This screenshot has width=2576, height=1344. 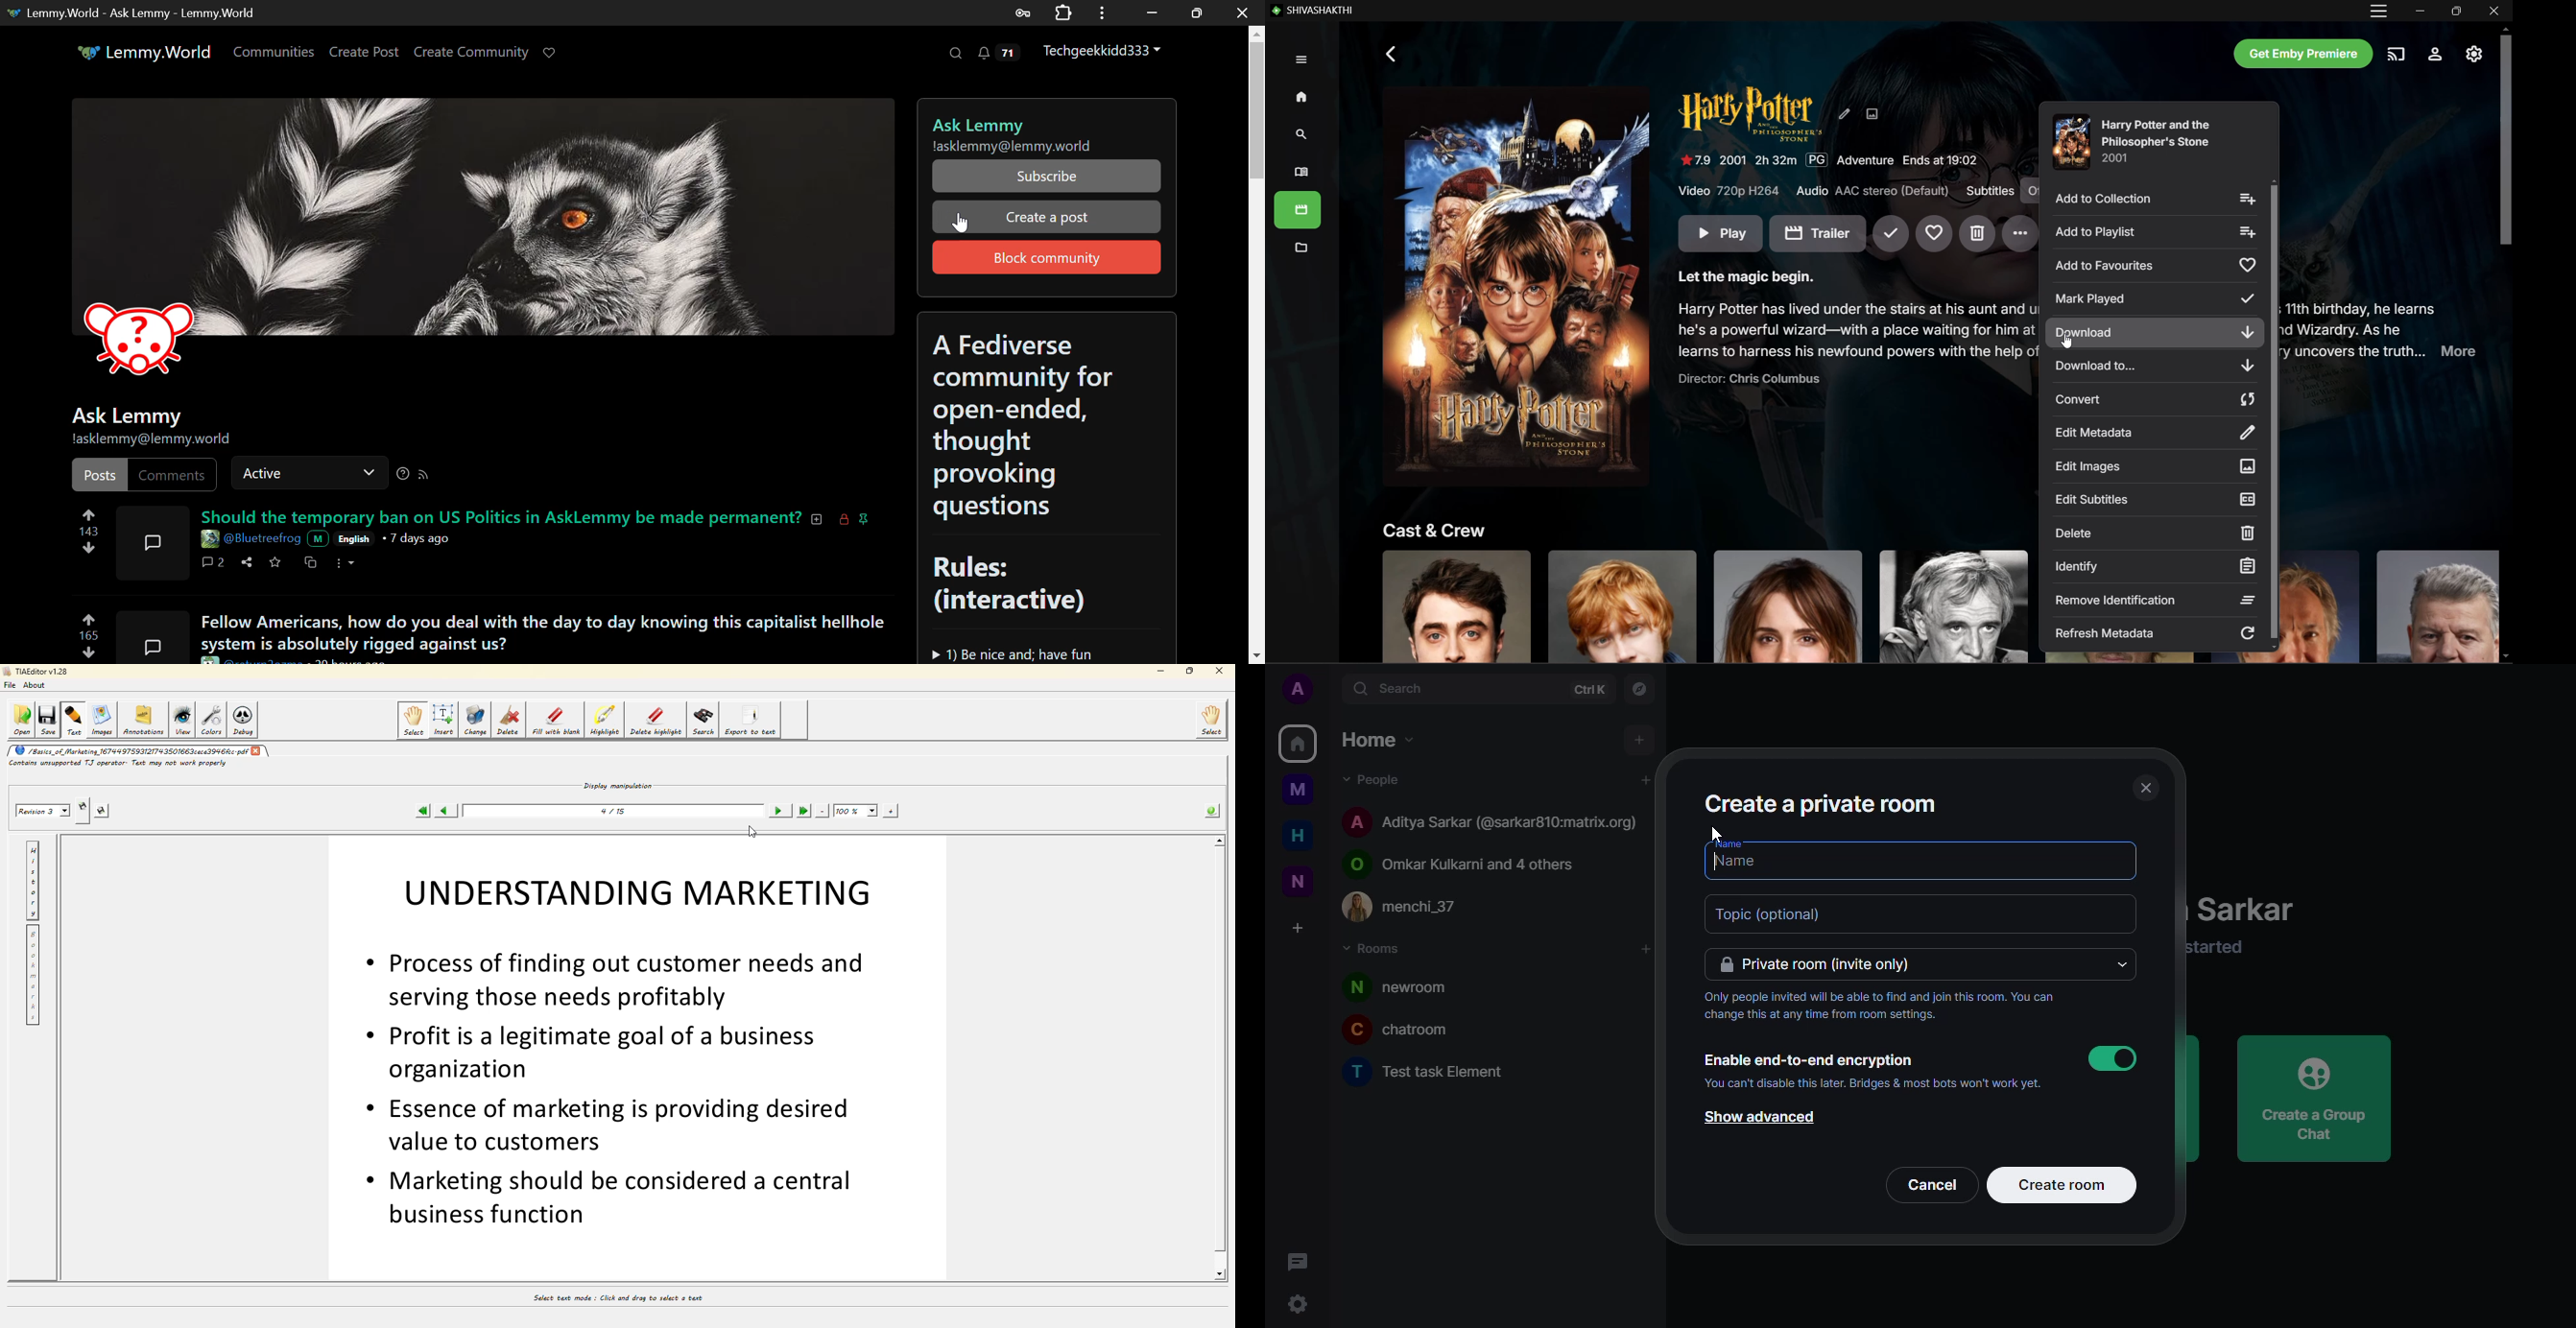 I want to click on topic, so click(x=1779, y=914).